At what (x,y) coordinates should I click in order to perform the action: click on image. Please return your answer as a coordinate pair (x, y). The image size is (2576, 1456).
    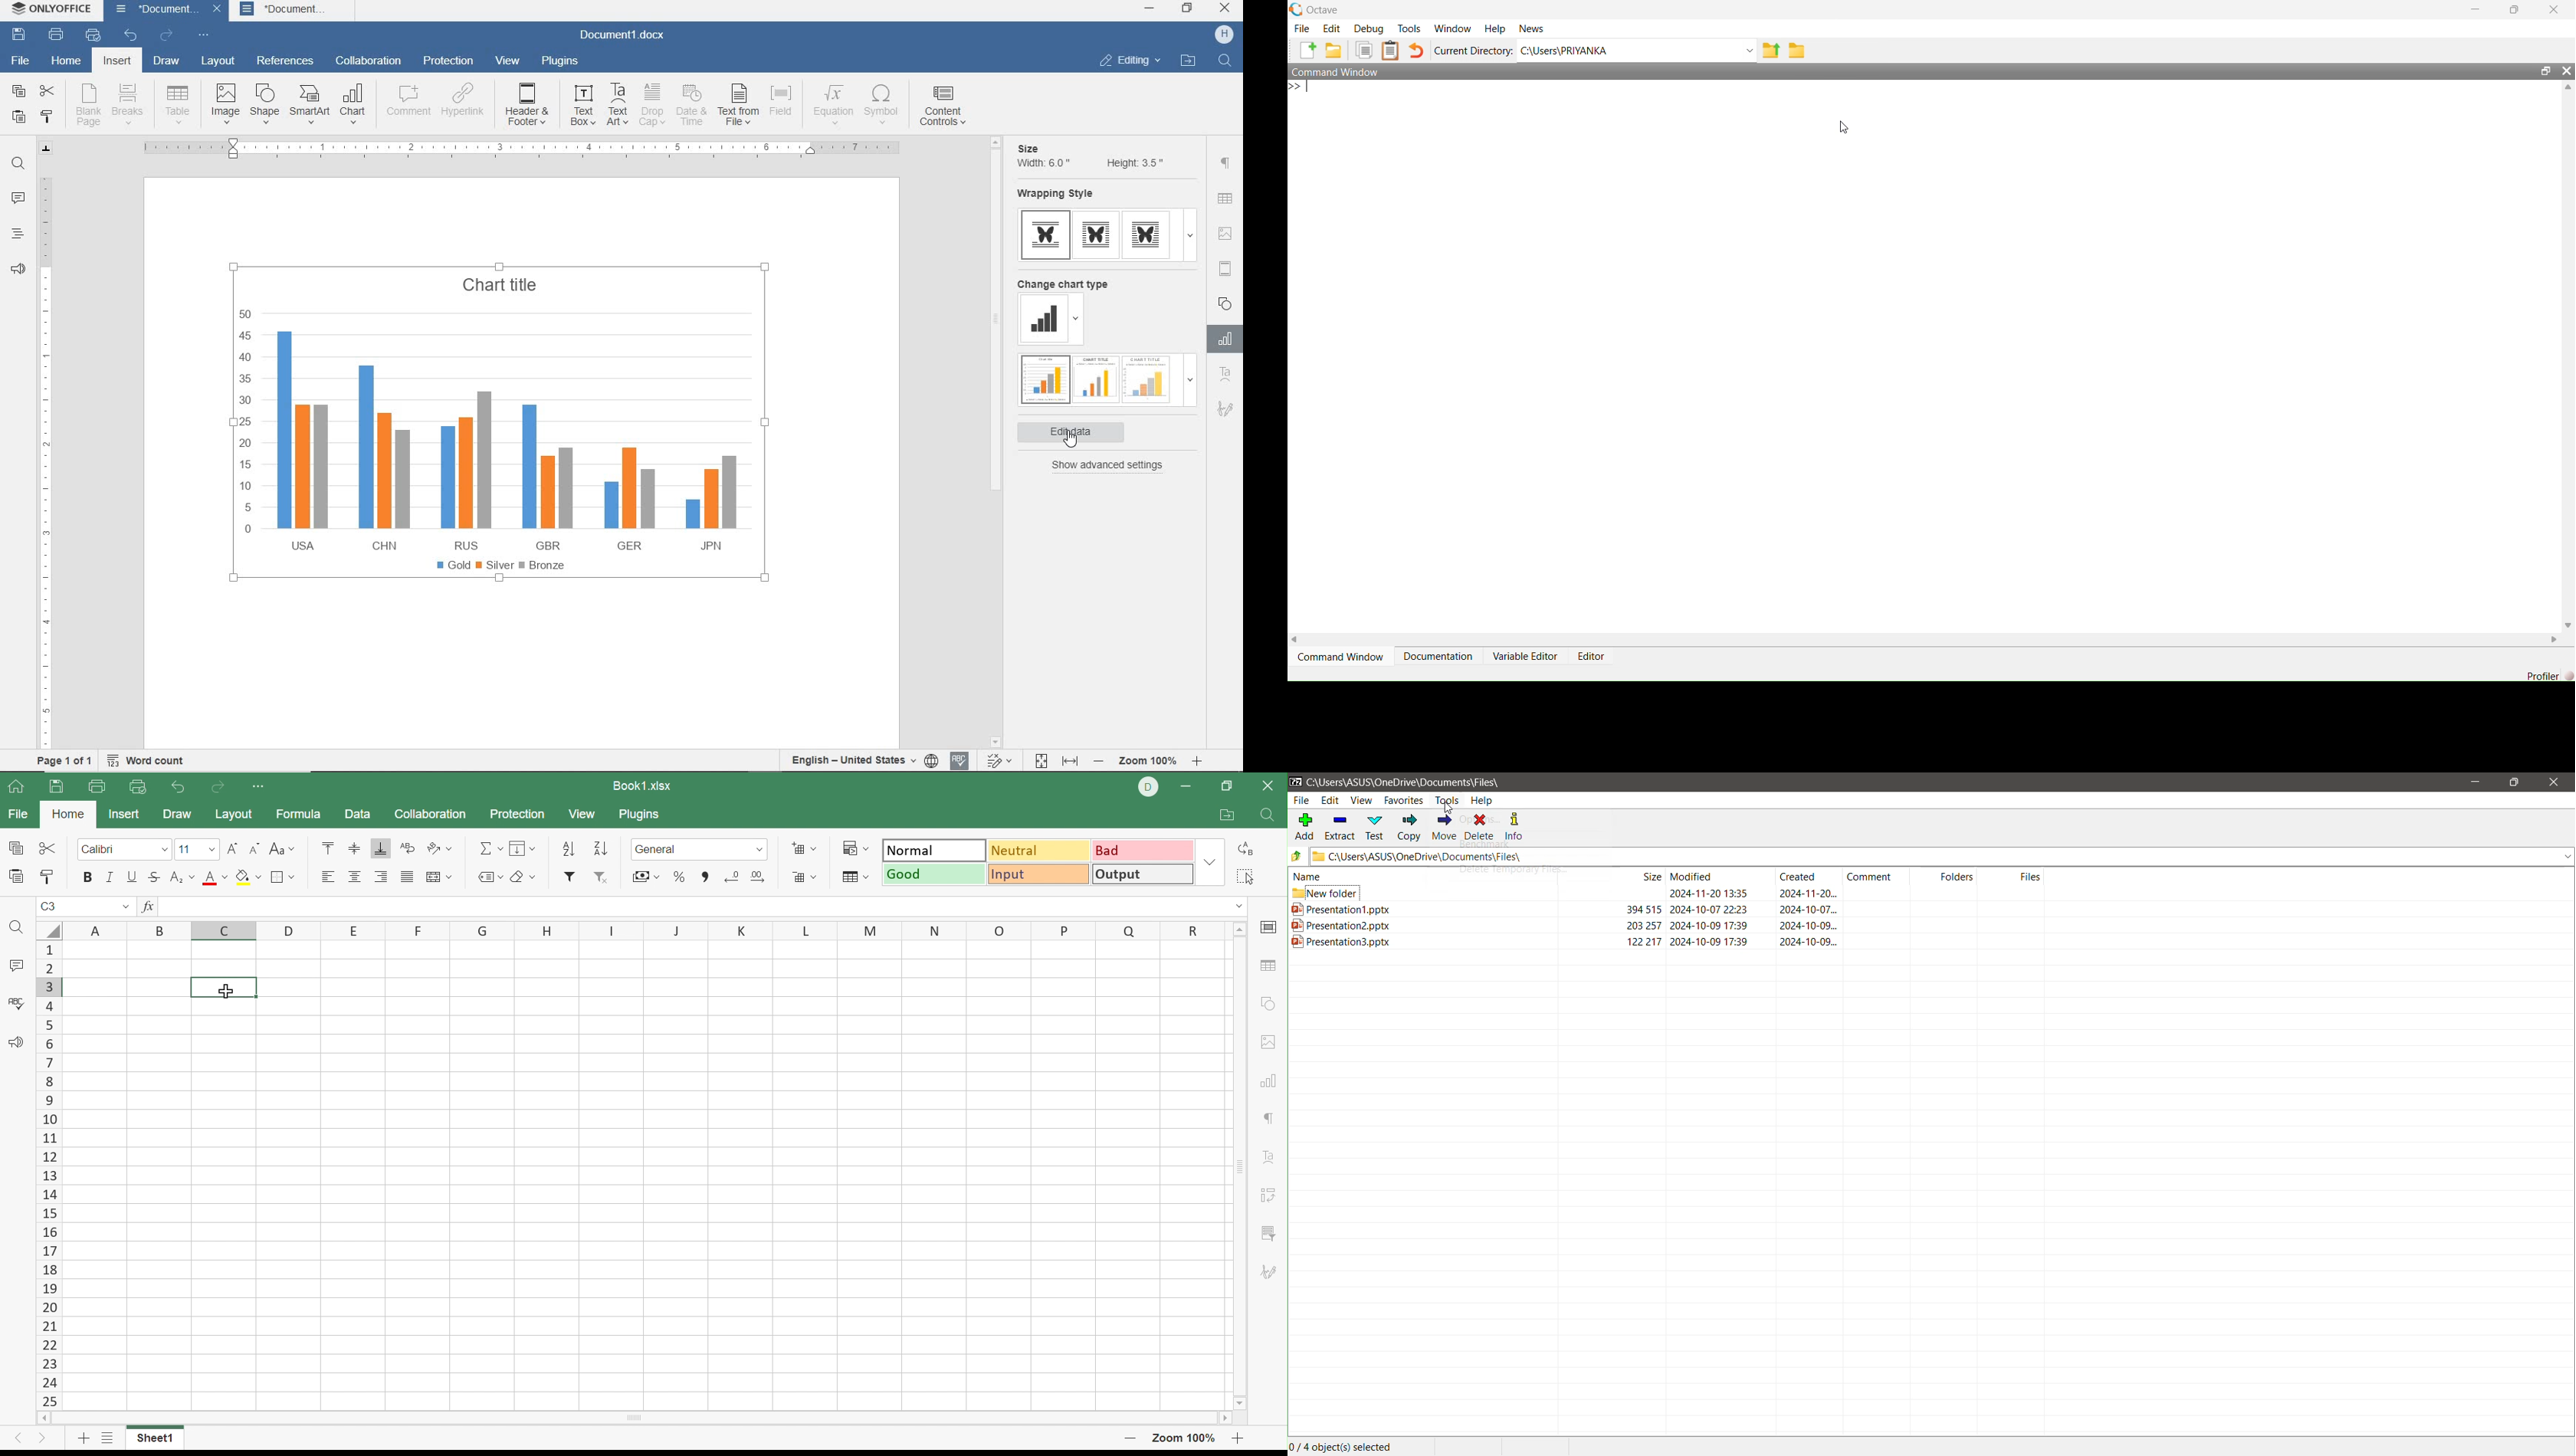
    Looking at the image, I should click on (226, 104).